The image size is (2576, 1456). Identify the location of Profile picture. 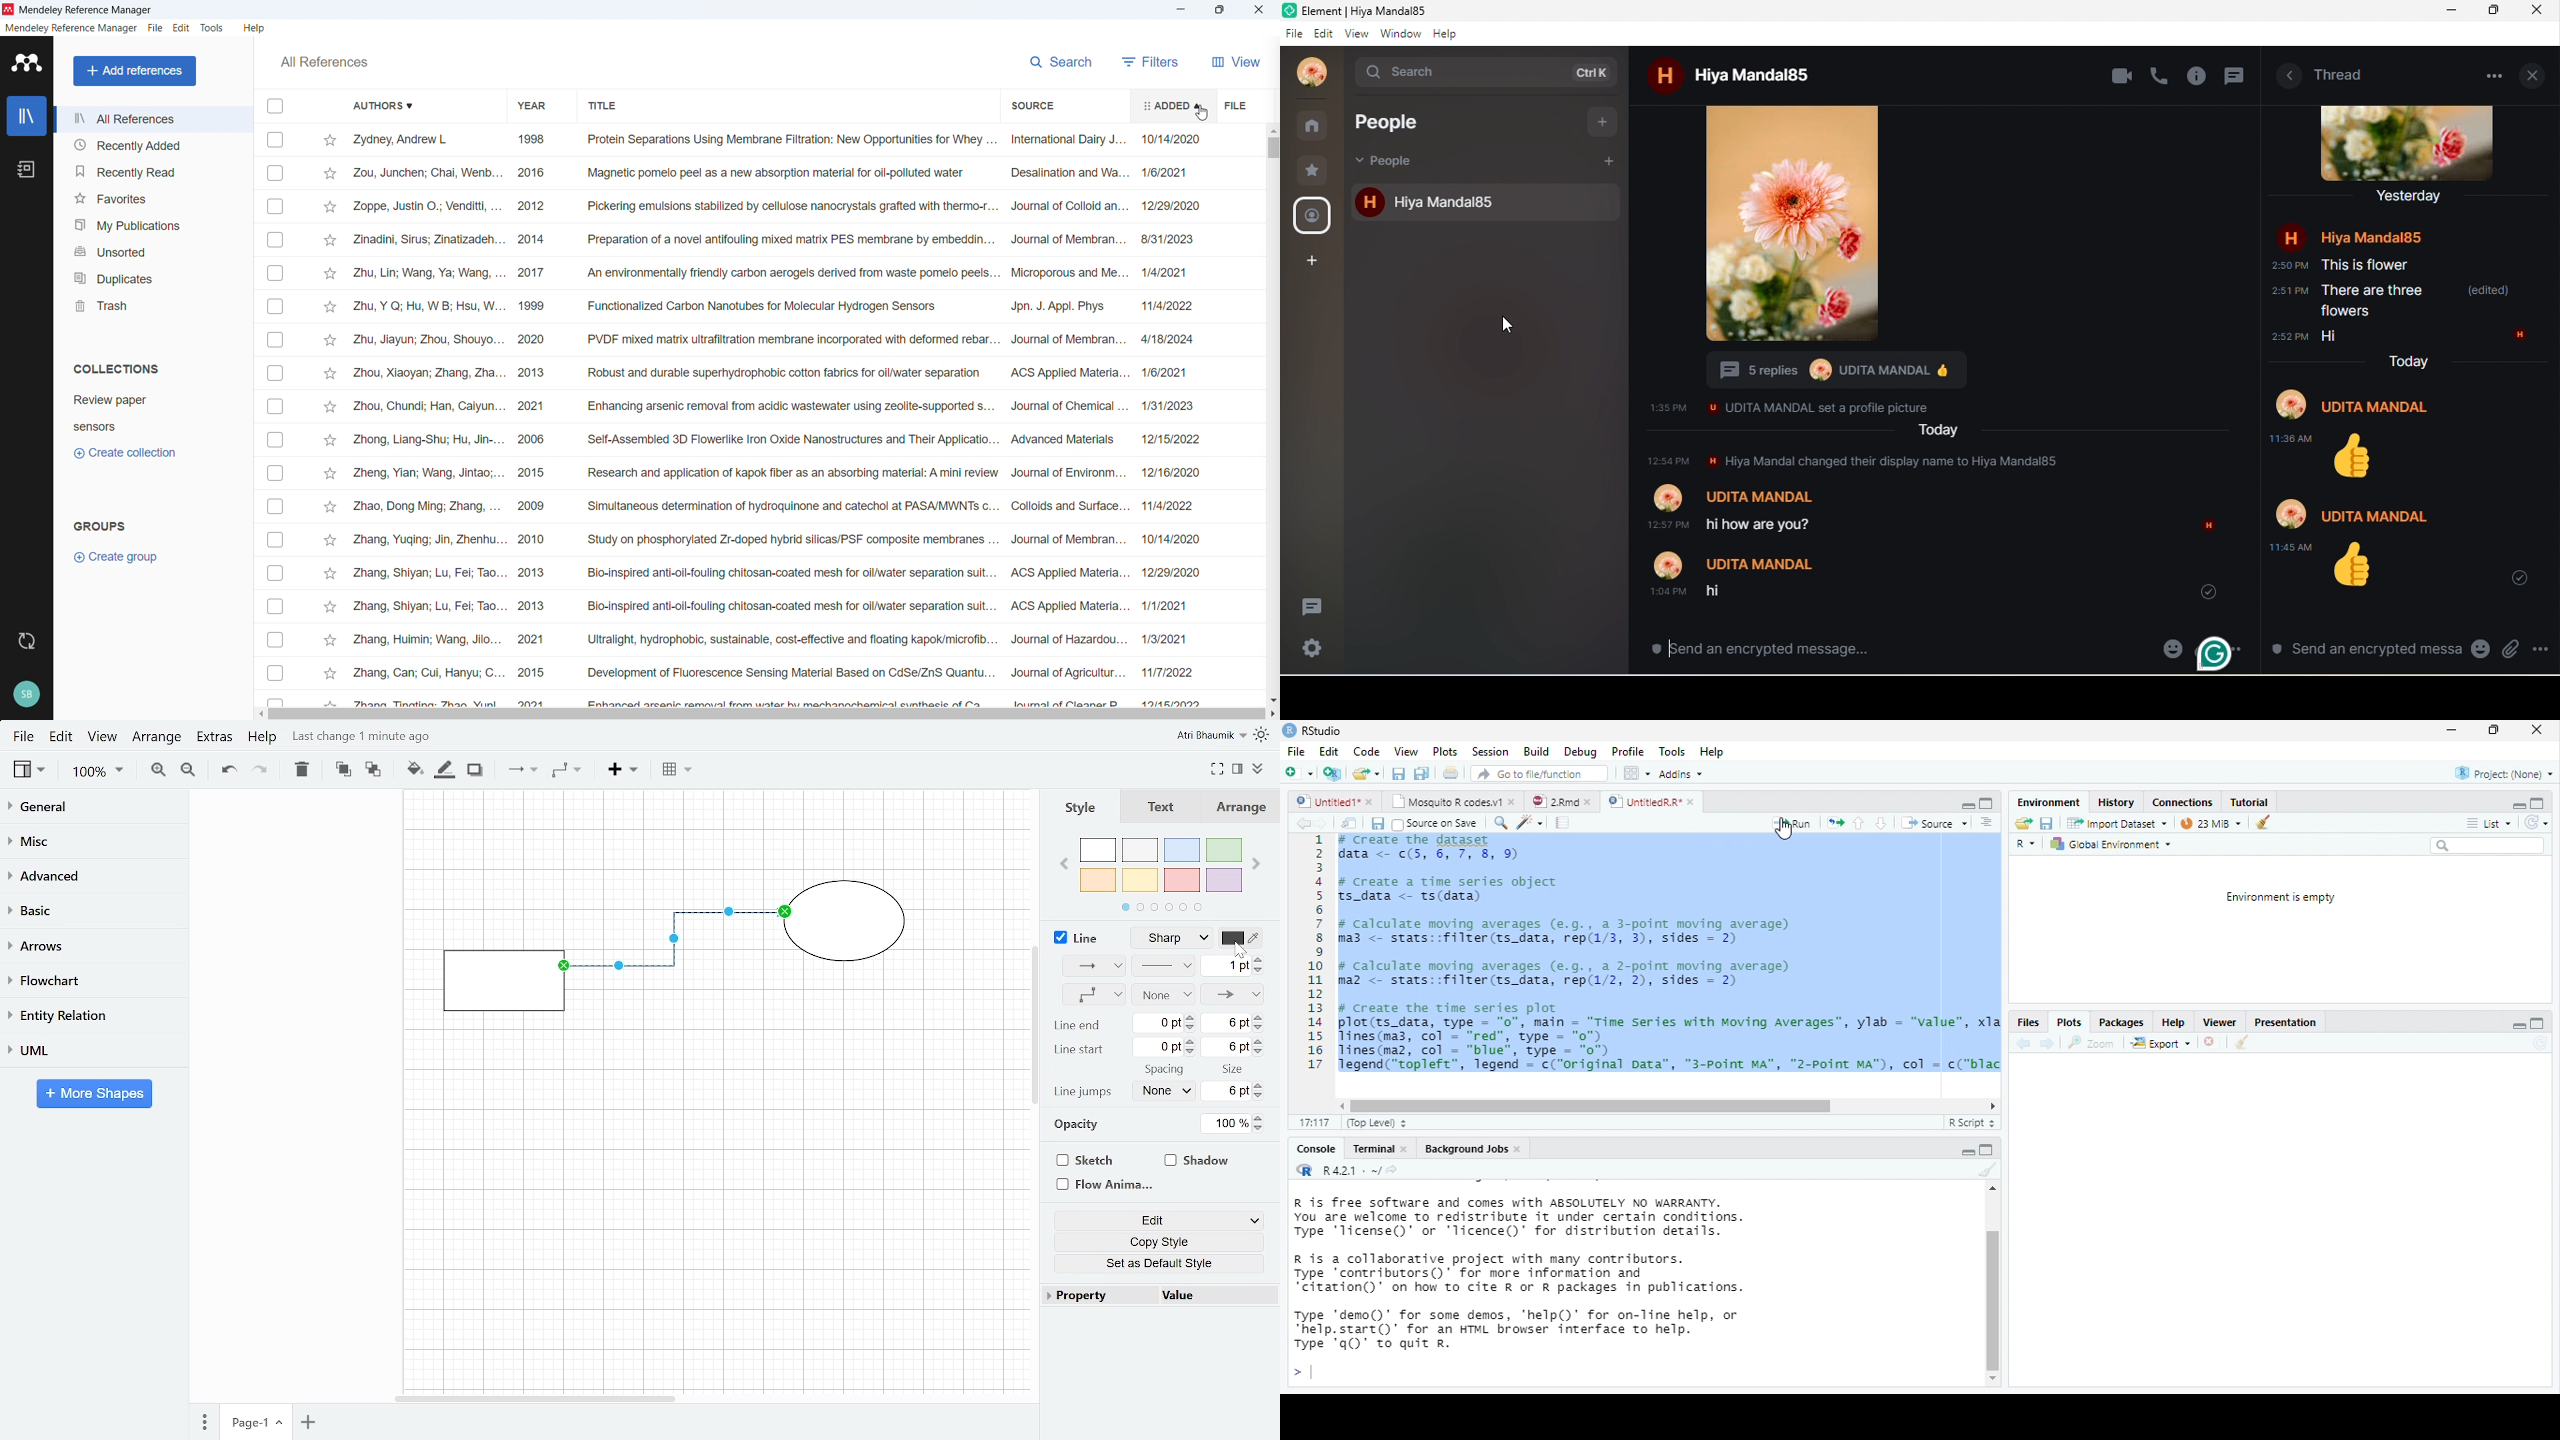
(2290, 406).